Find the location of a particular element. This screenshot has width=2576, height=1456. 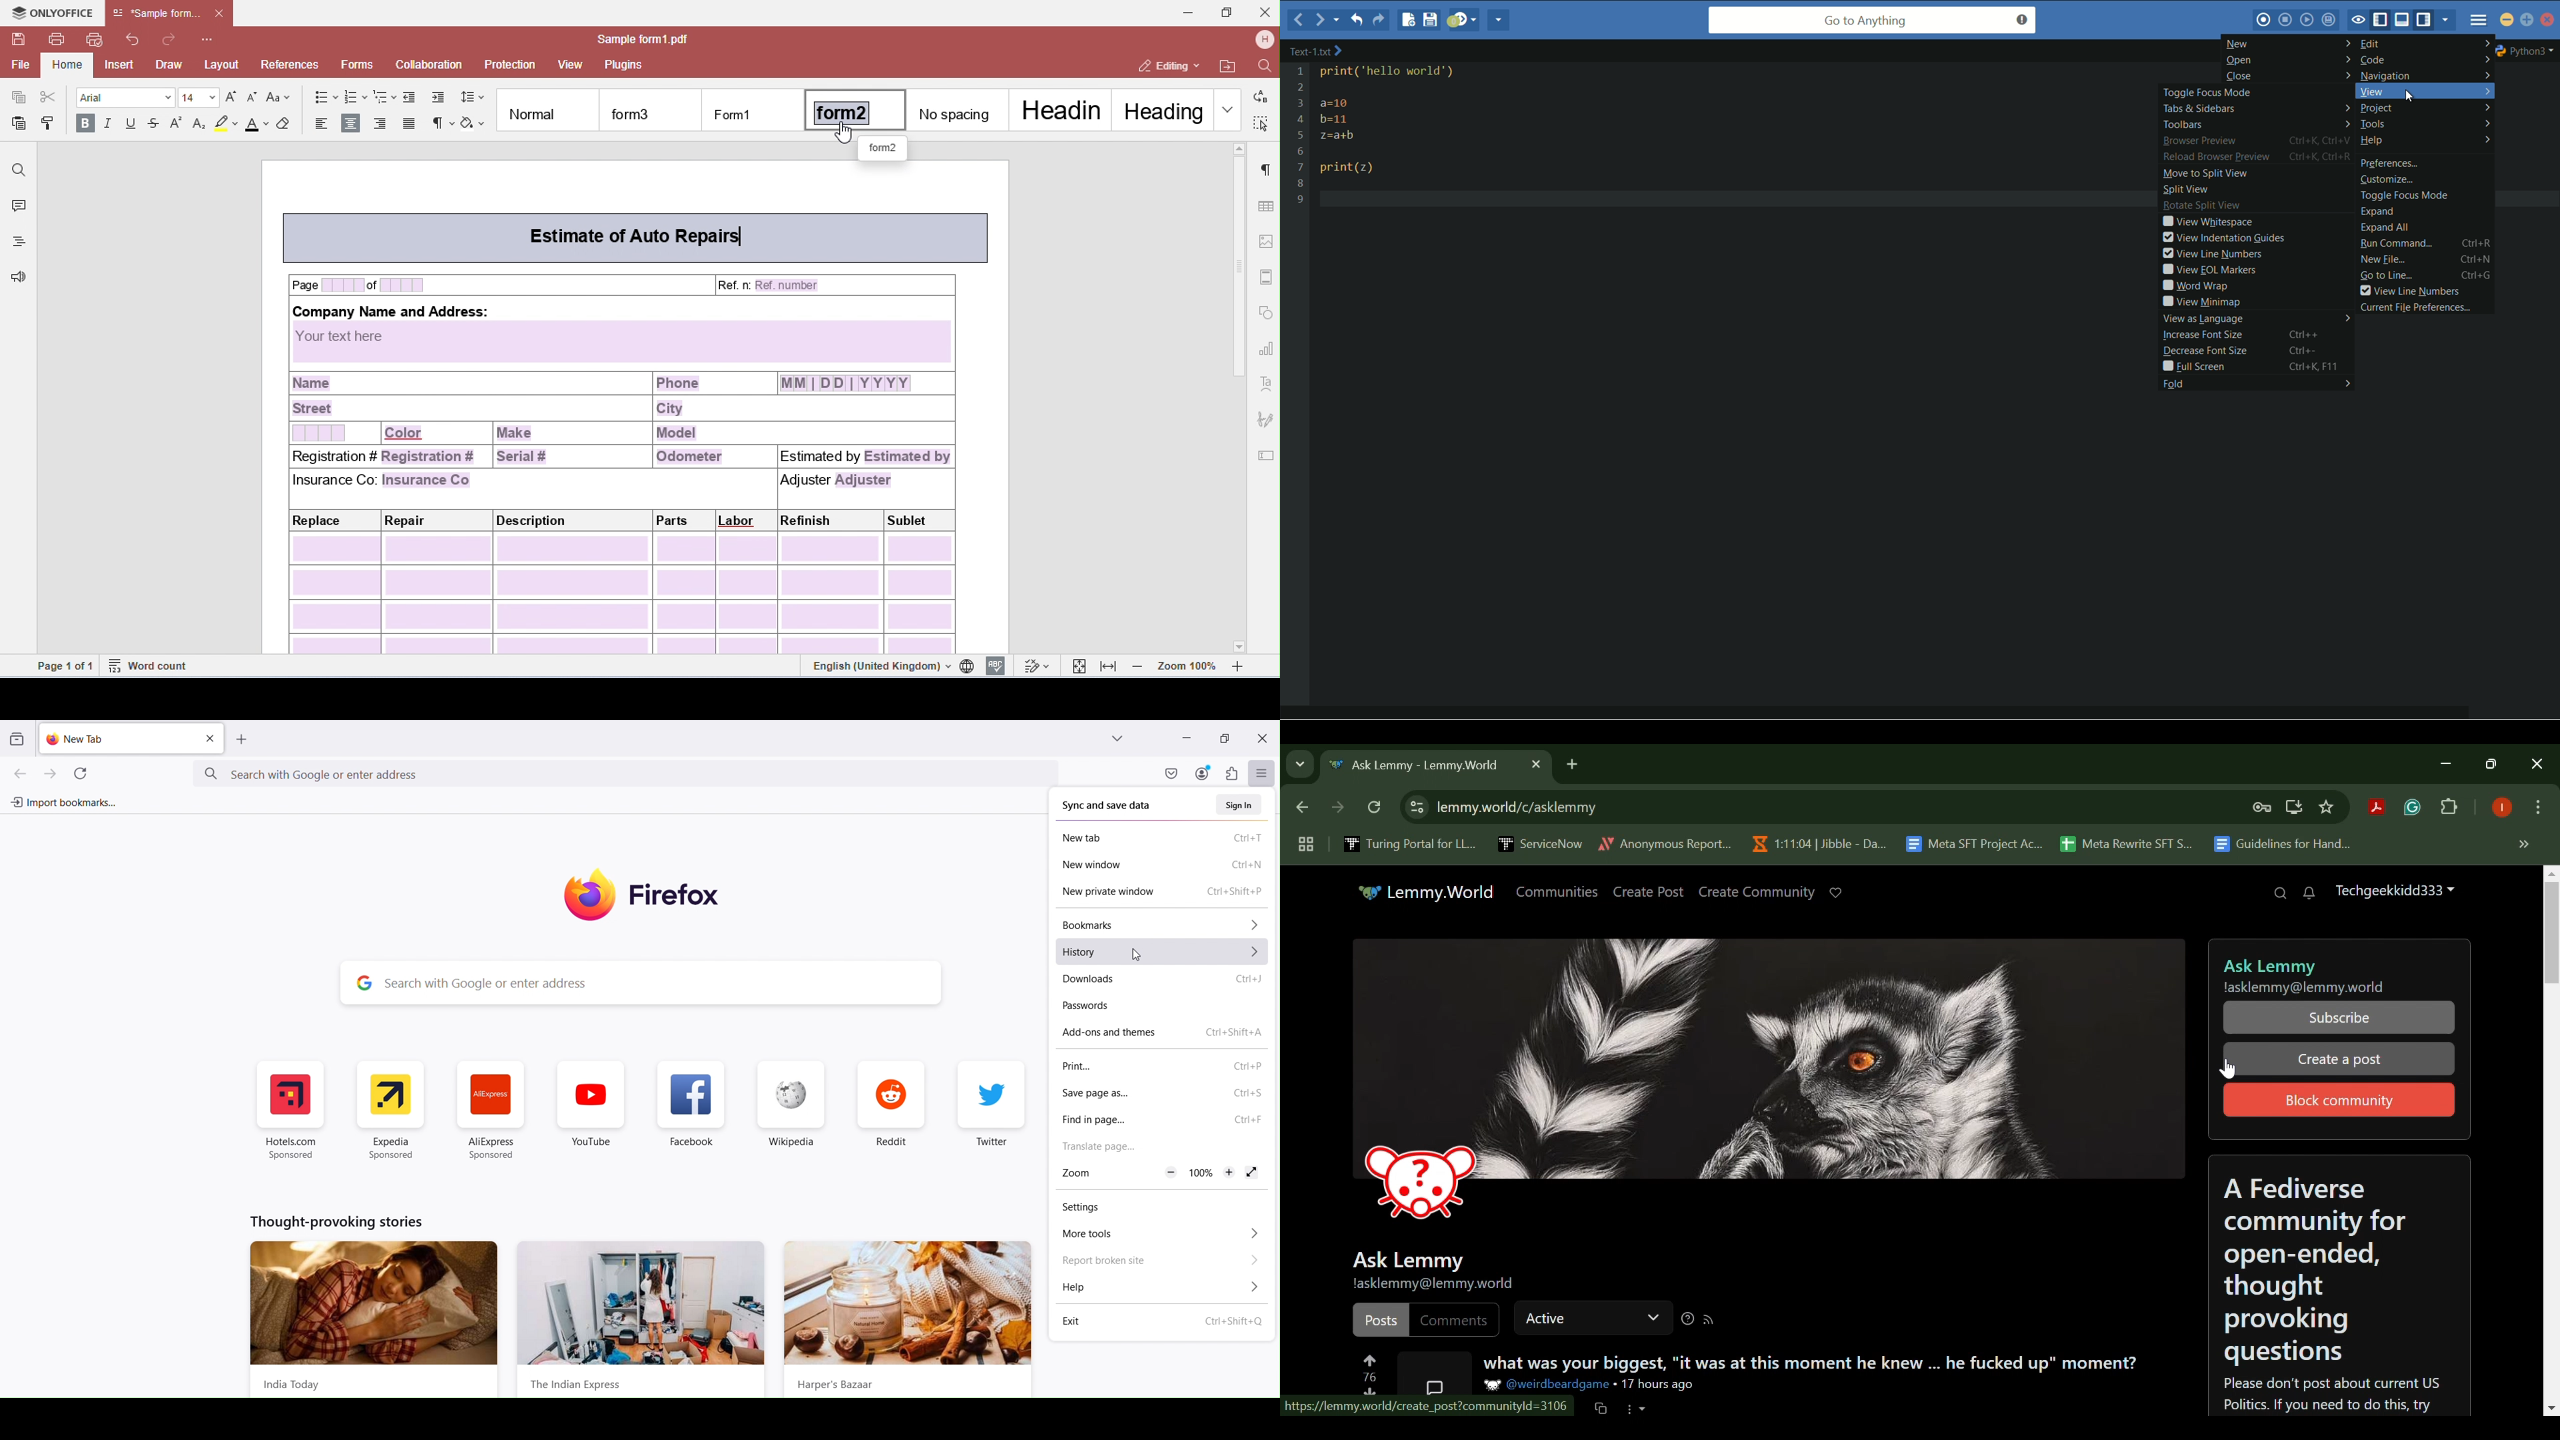

horizontal scroll bar is located at coordinates (1884, 706).